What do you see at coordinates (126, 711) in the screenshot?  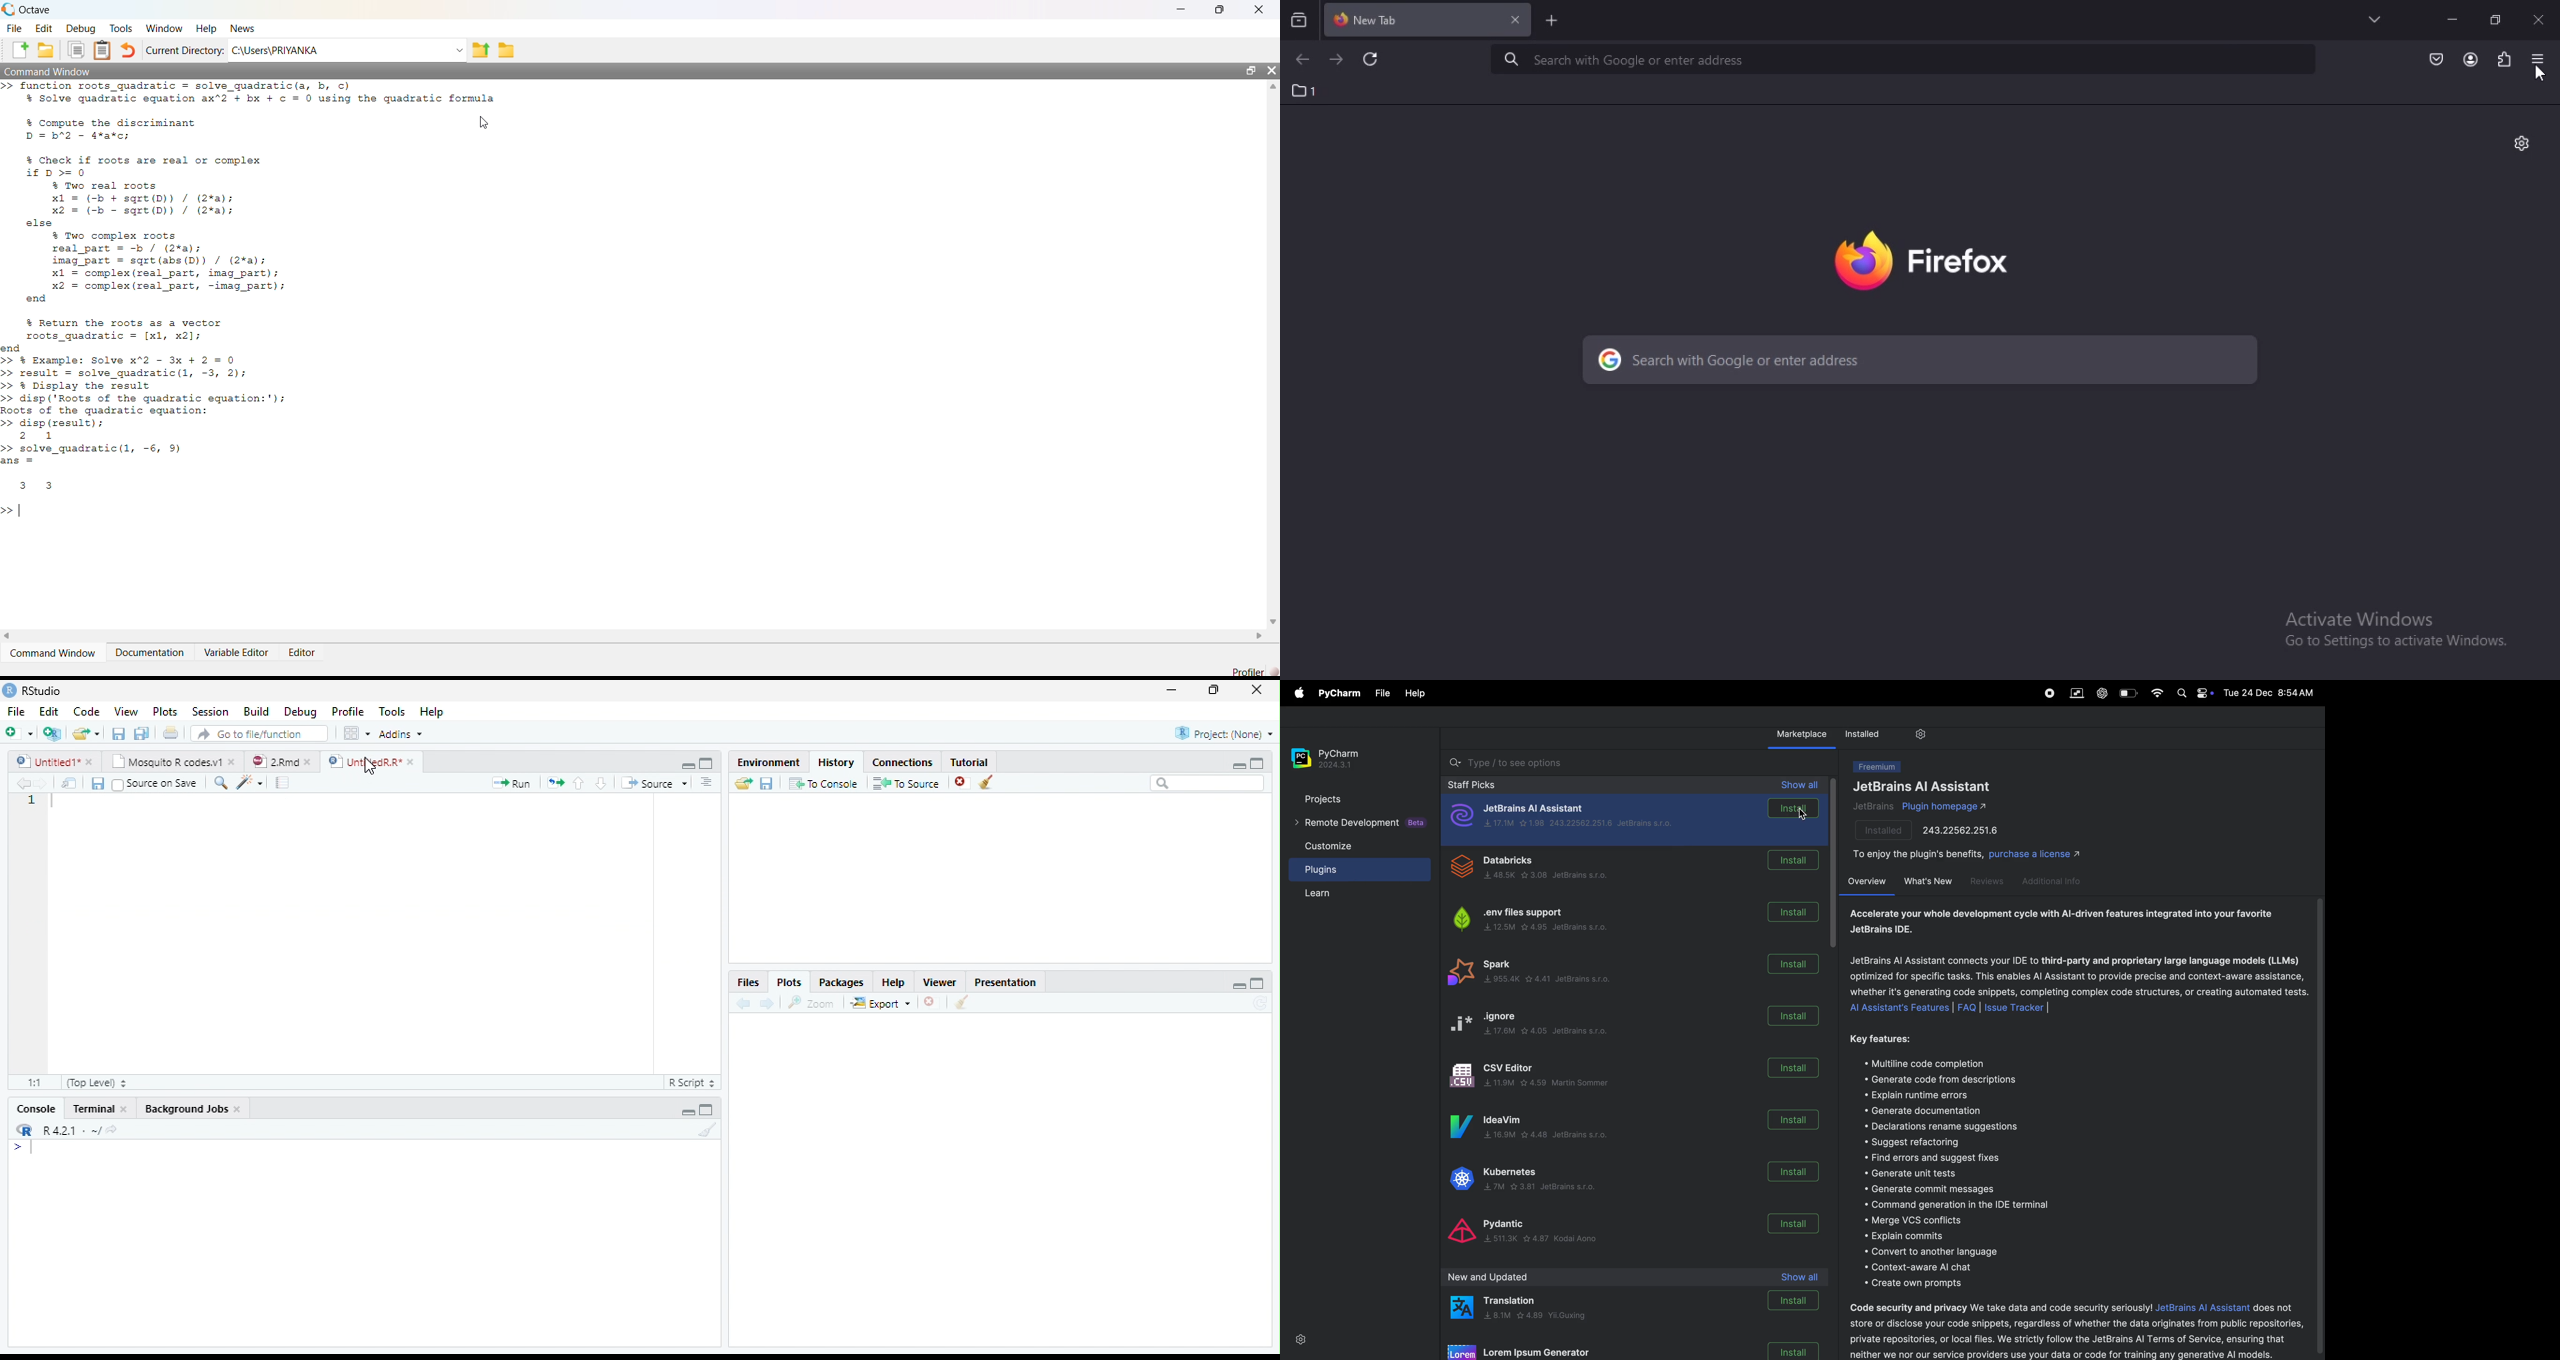 I see `View` at bounding box center [126, 711].